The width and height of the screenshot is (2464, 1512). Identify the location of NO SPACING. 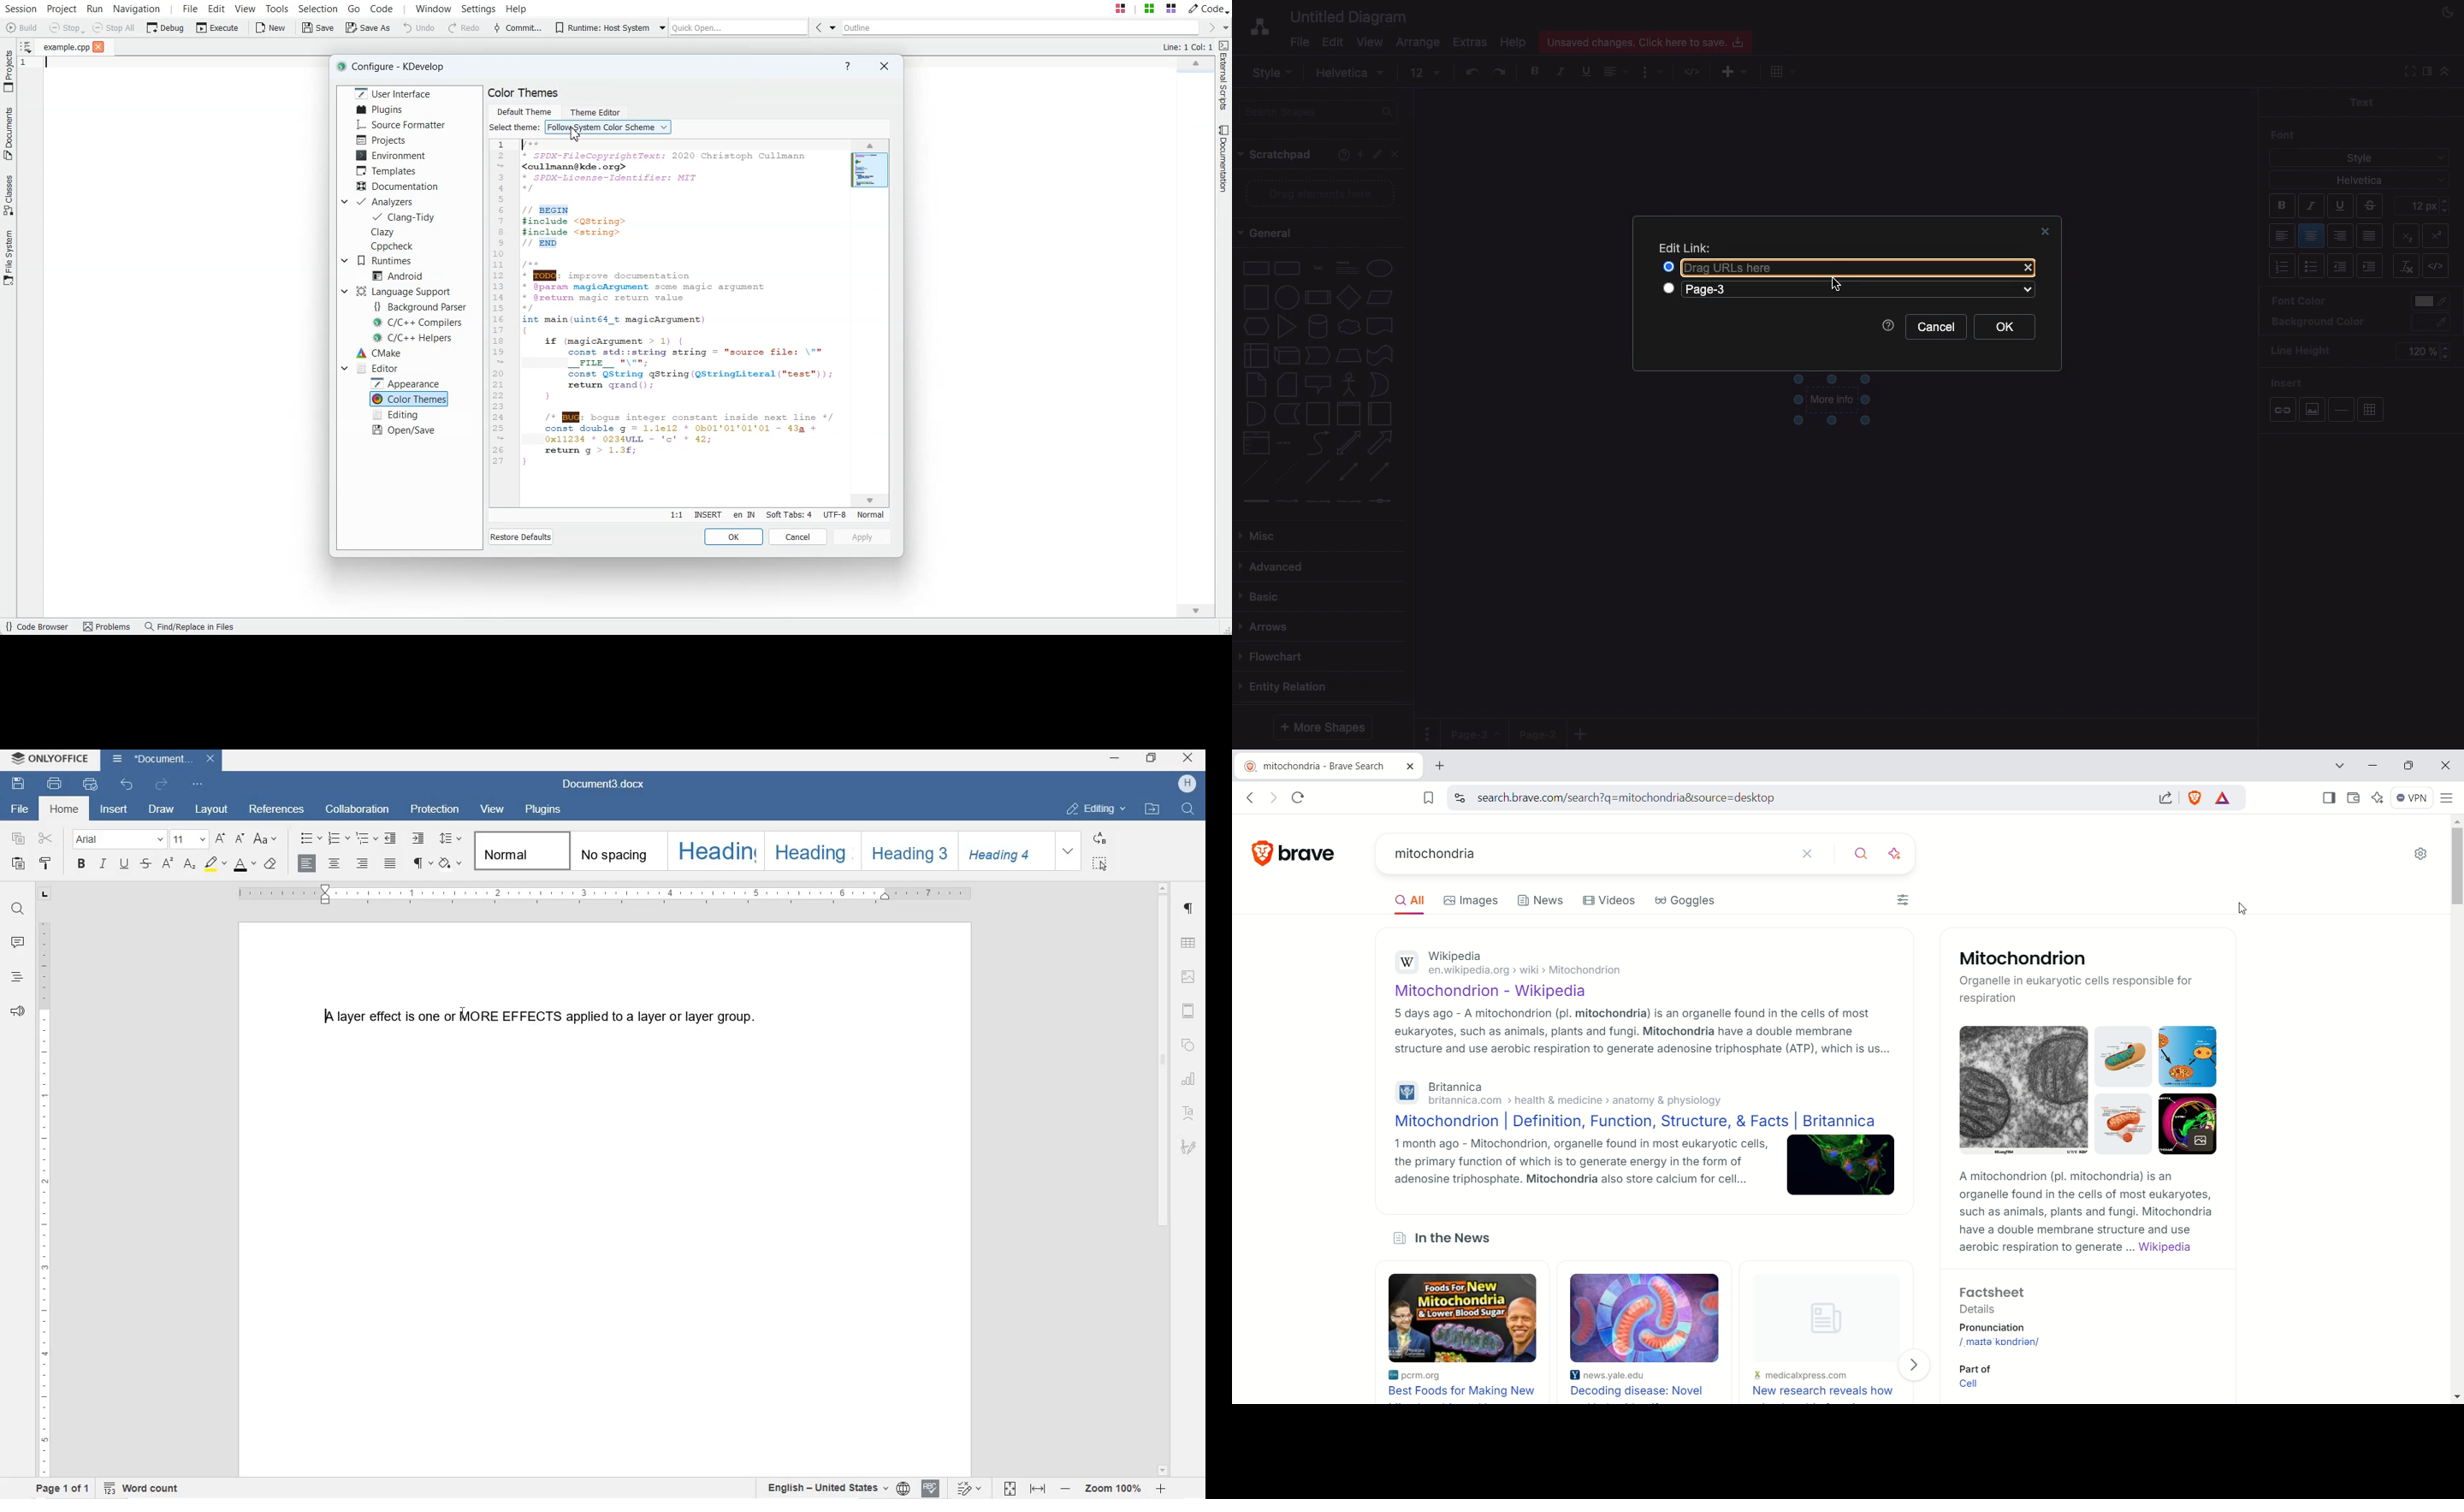
(615, 851).